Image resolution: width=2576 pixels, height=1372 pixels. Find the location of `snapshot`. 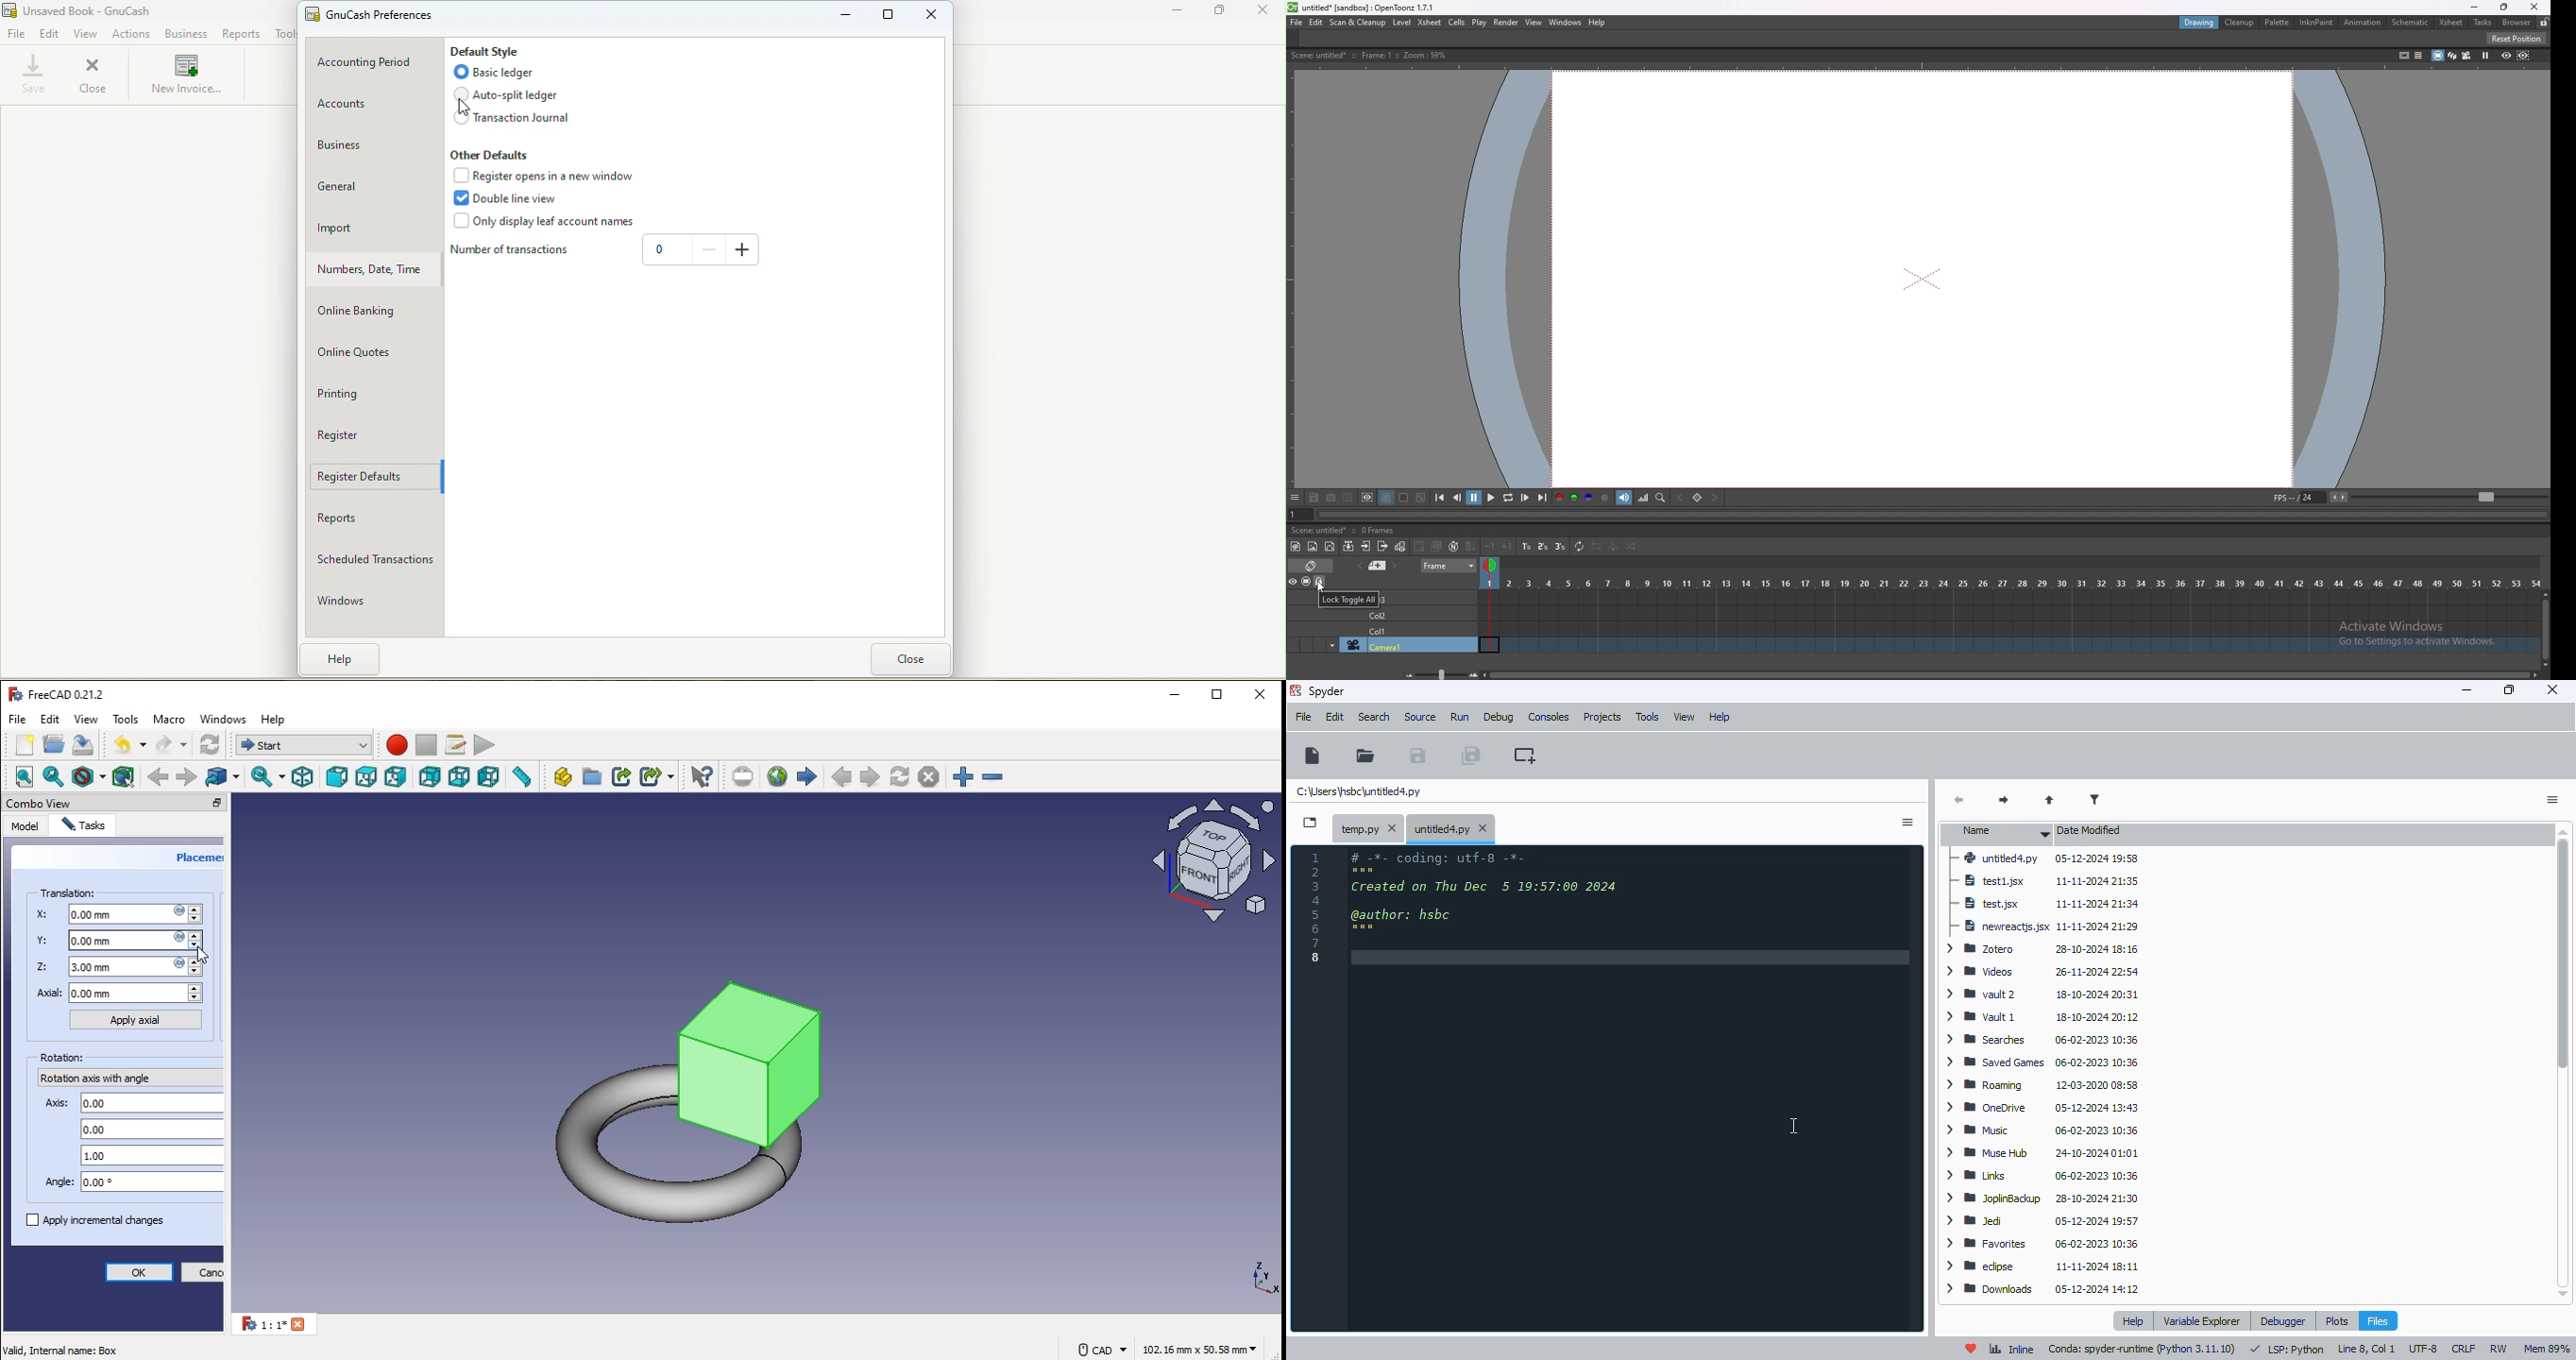

snapshot is located at coordinates (1332, 497).